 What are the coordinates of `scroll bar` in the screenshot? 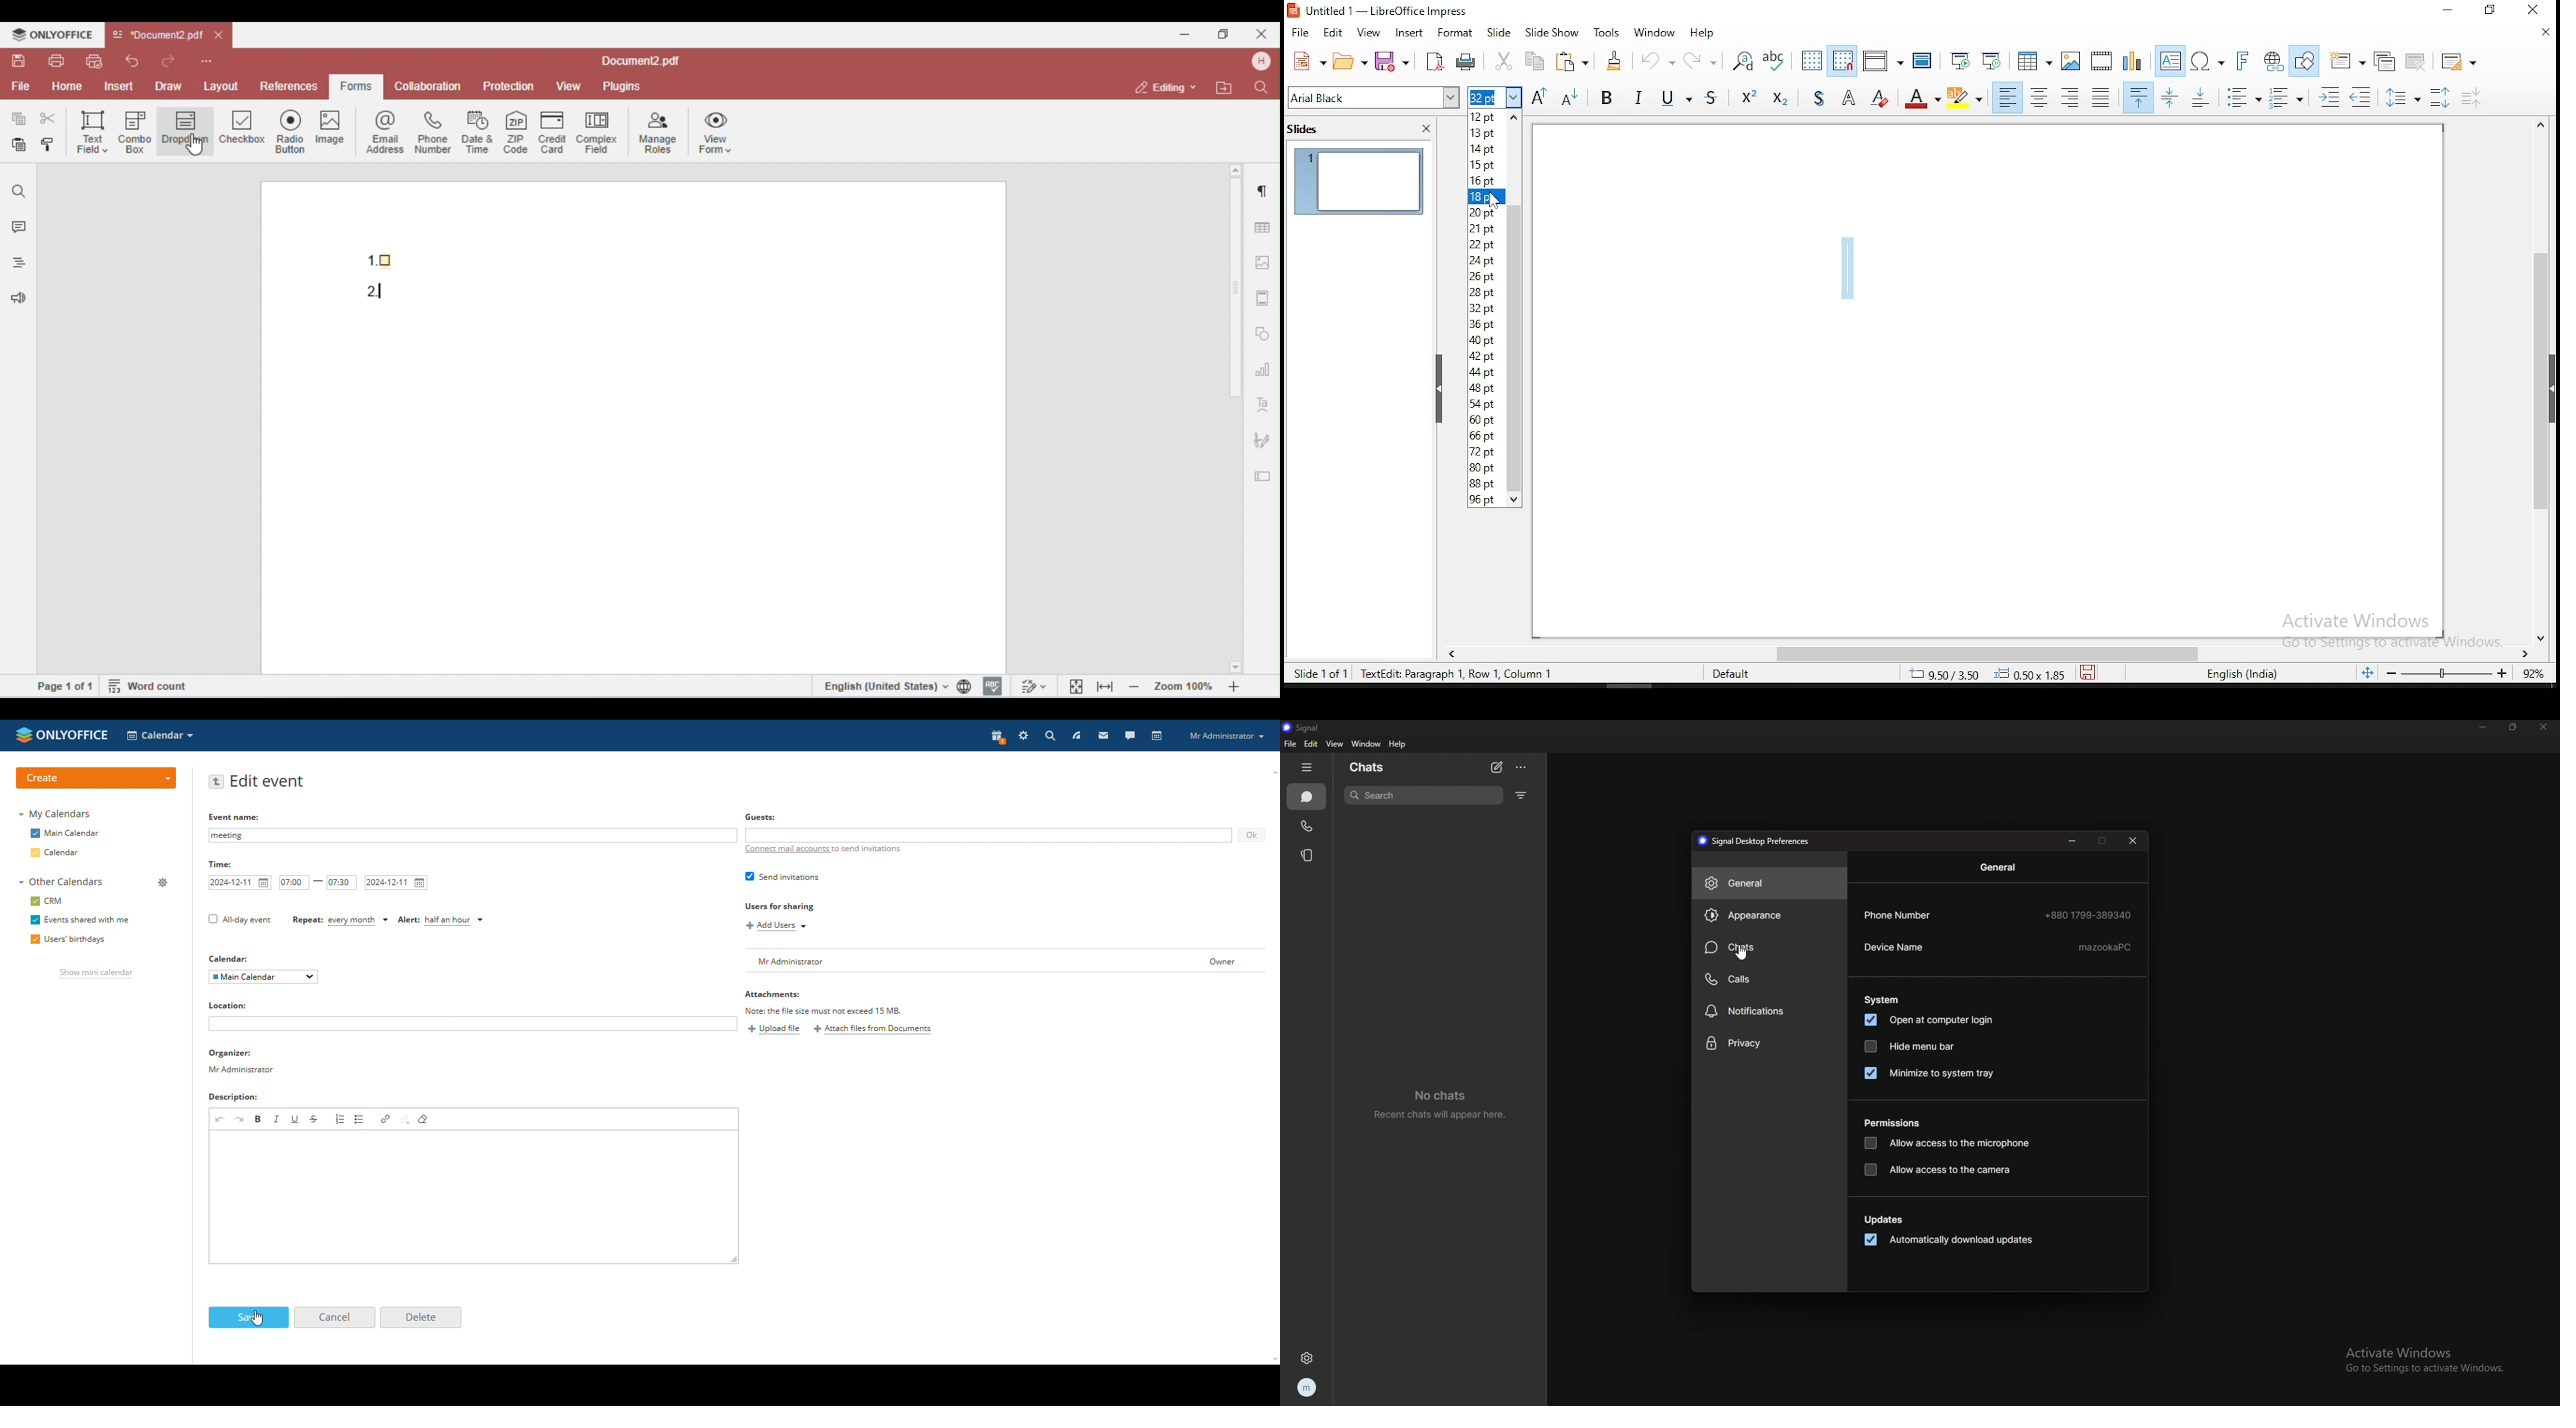 It's located at (1993, 655).